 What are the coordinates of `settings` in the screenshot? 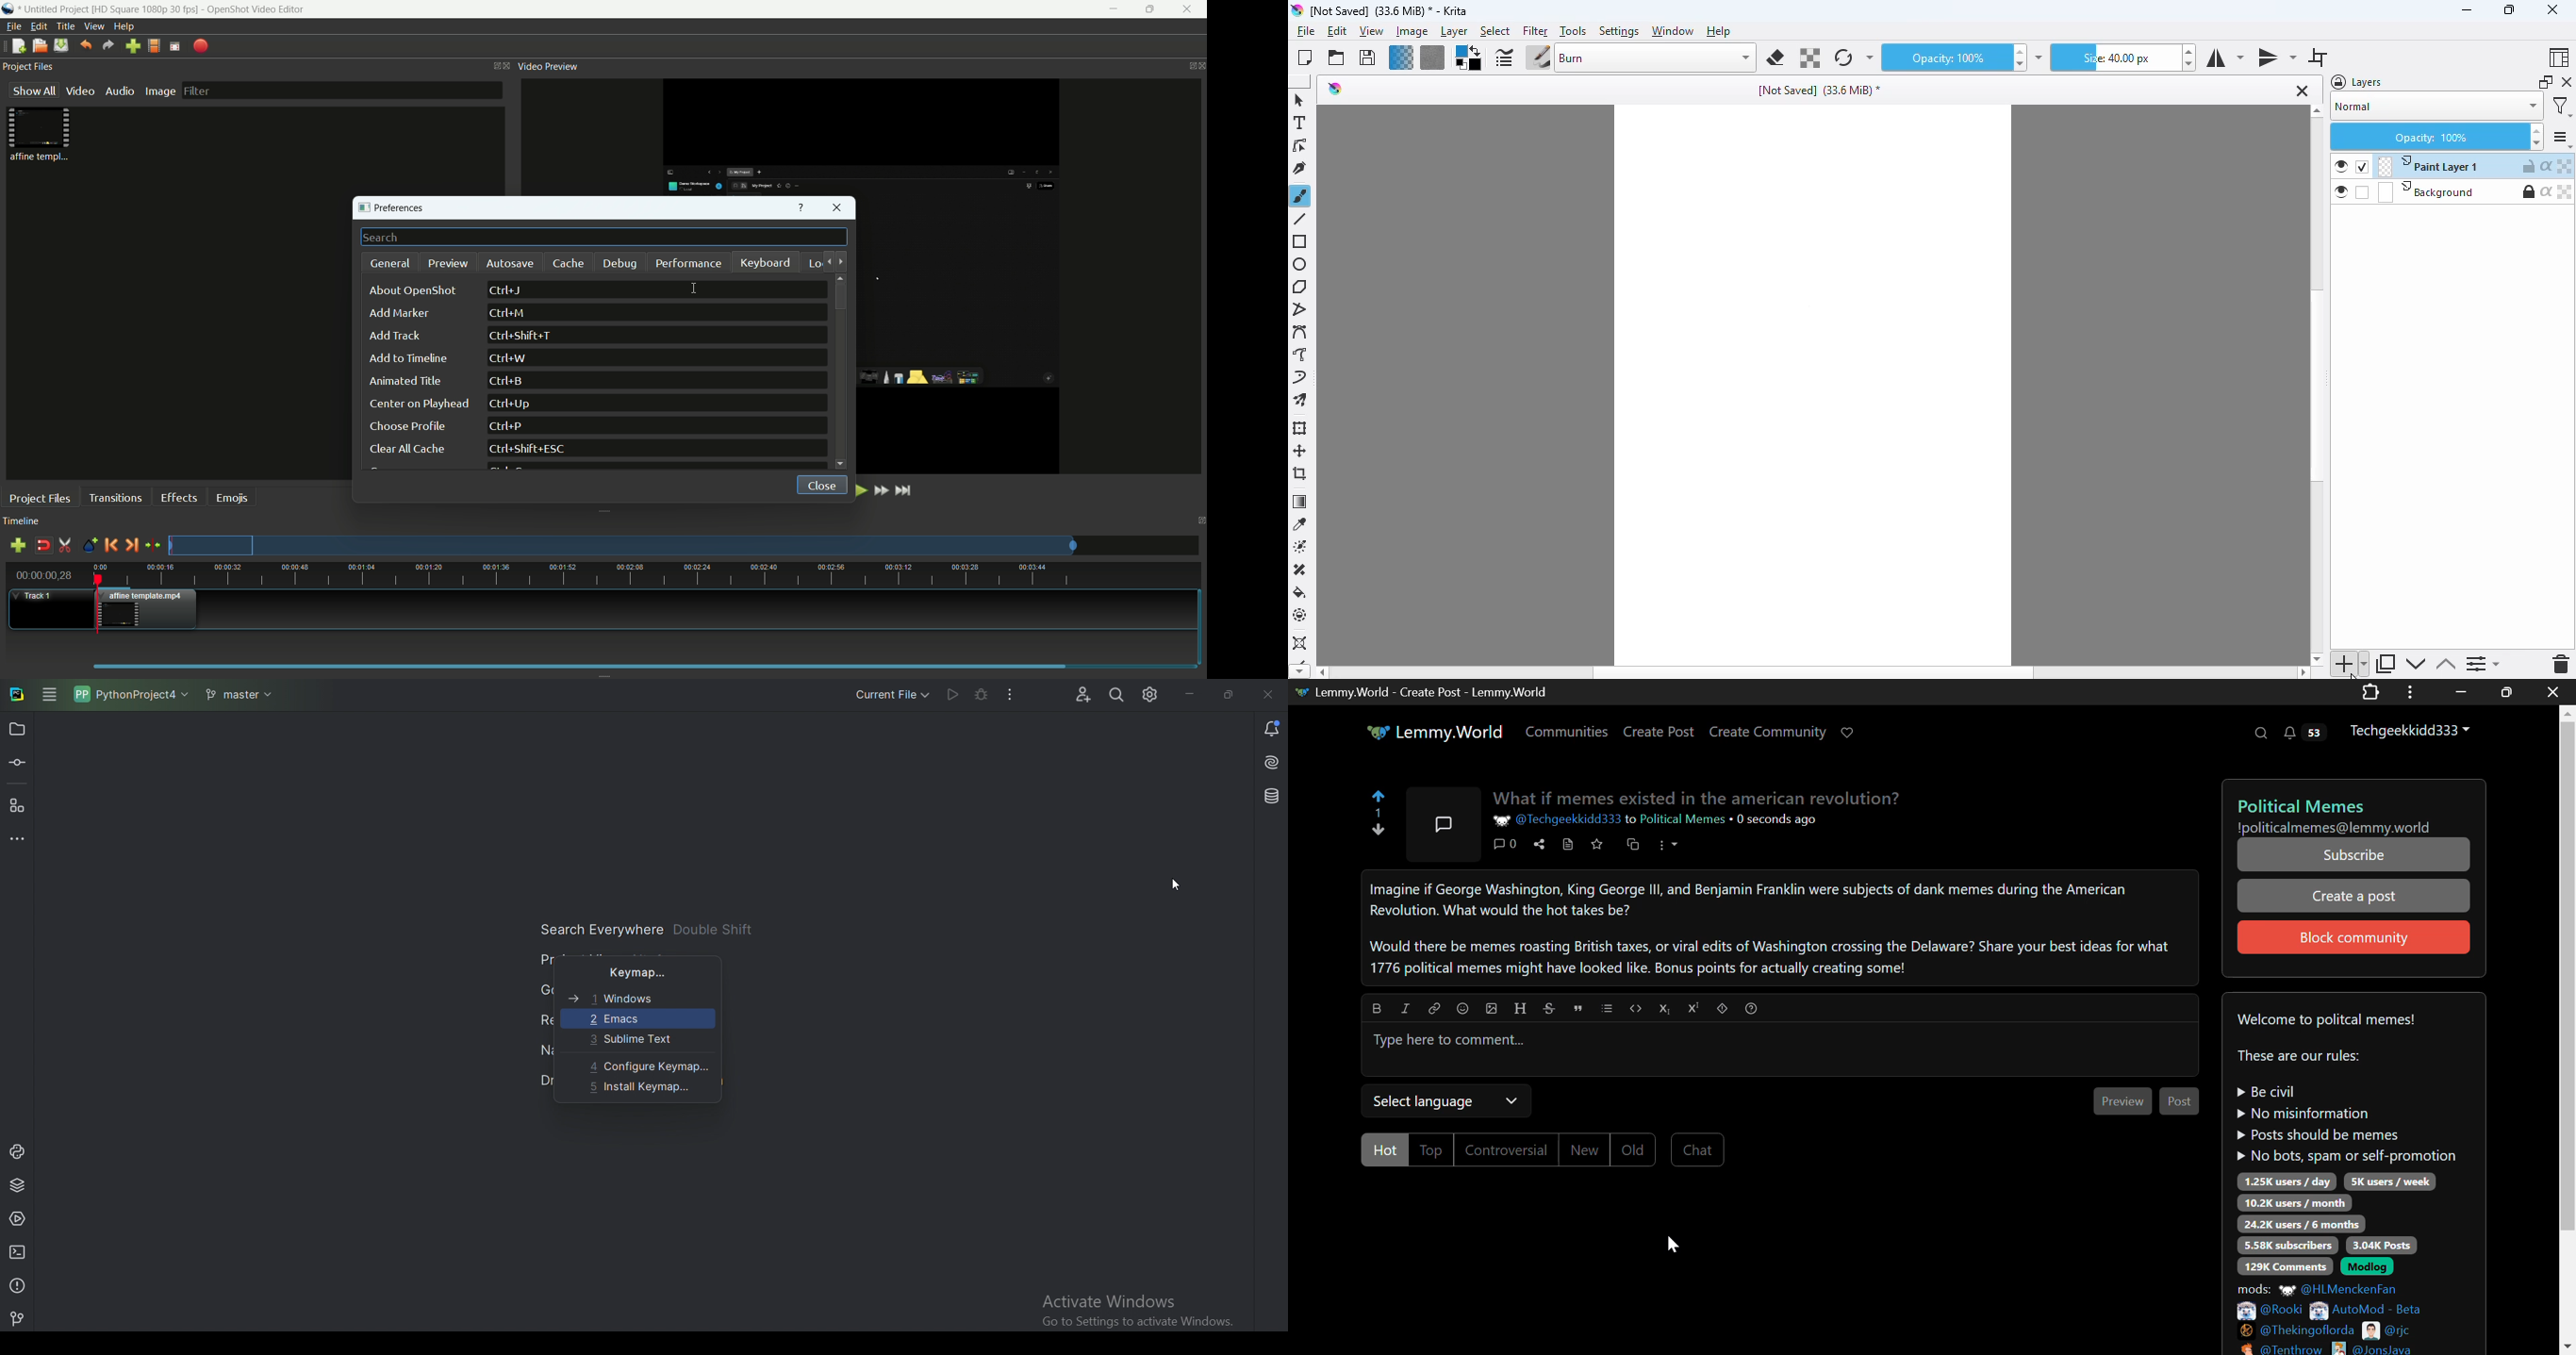 It's located at (1620, 31).